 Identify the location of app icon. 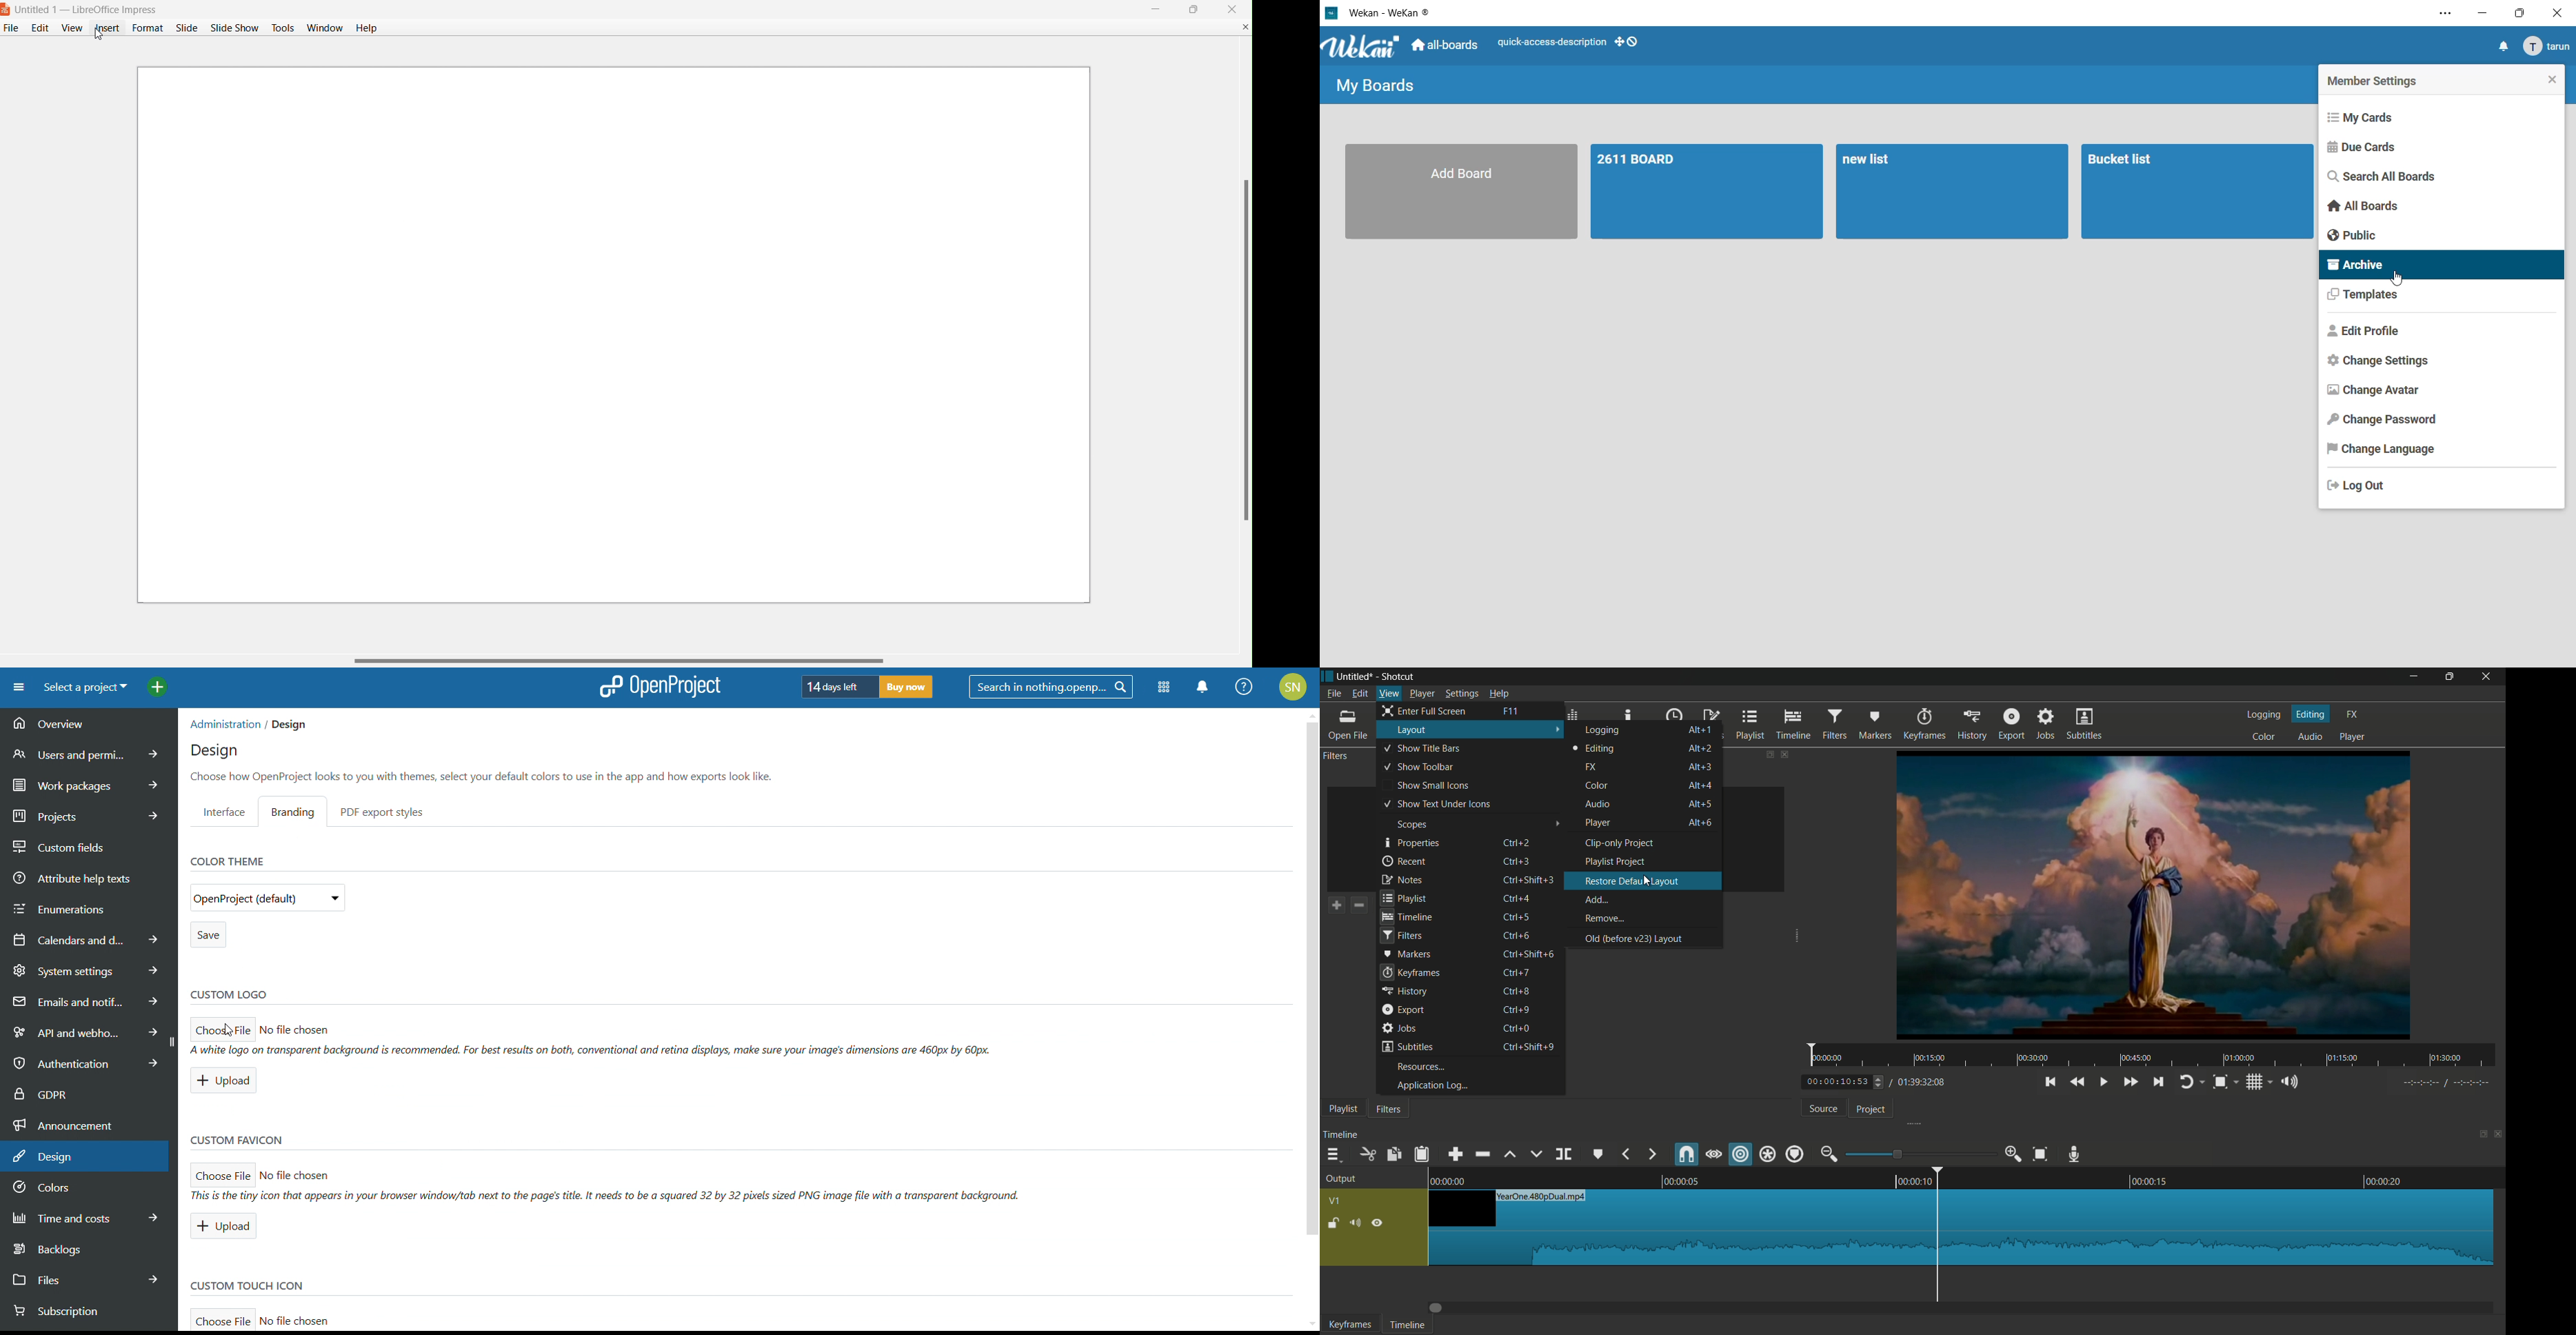
(1327, 675).